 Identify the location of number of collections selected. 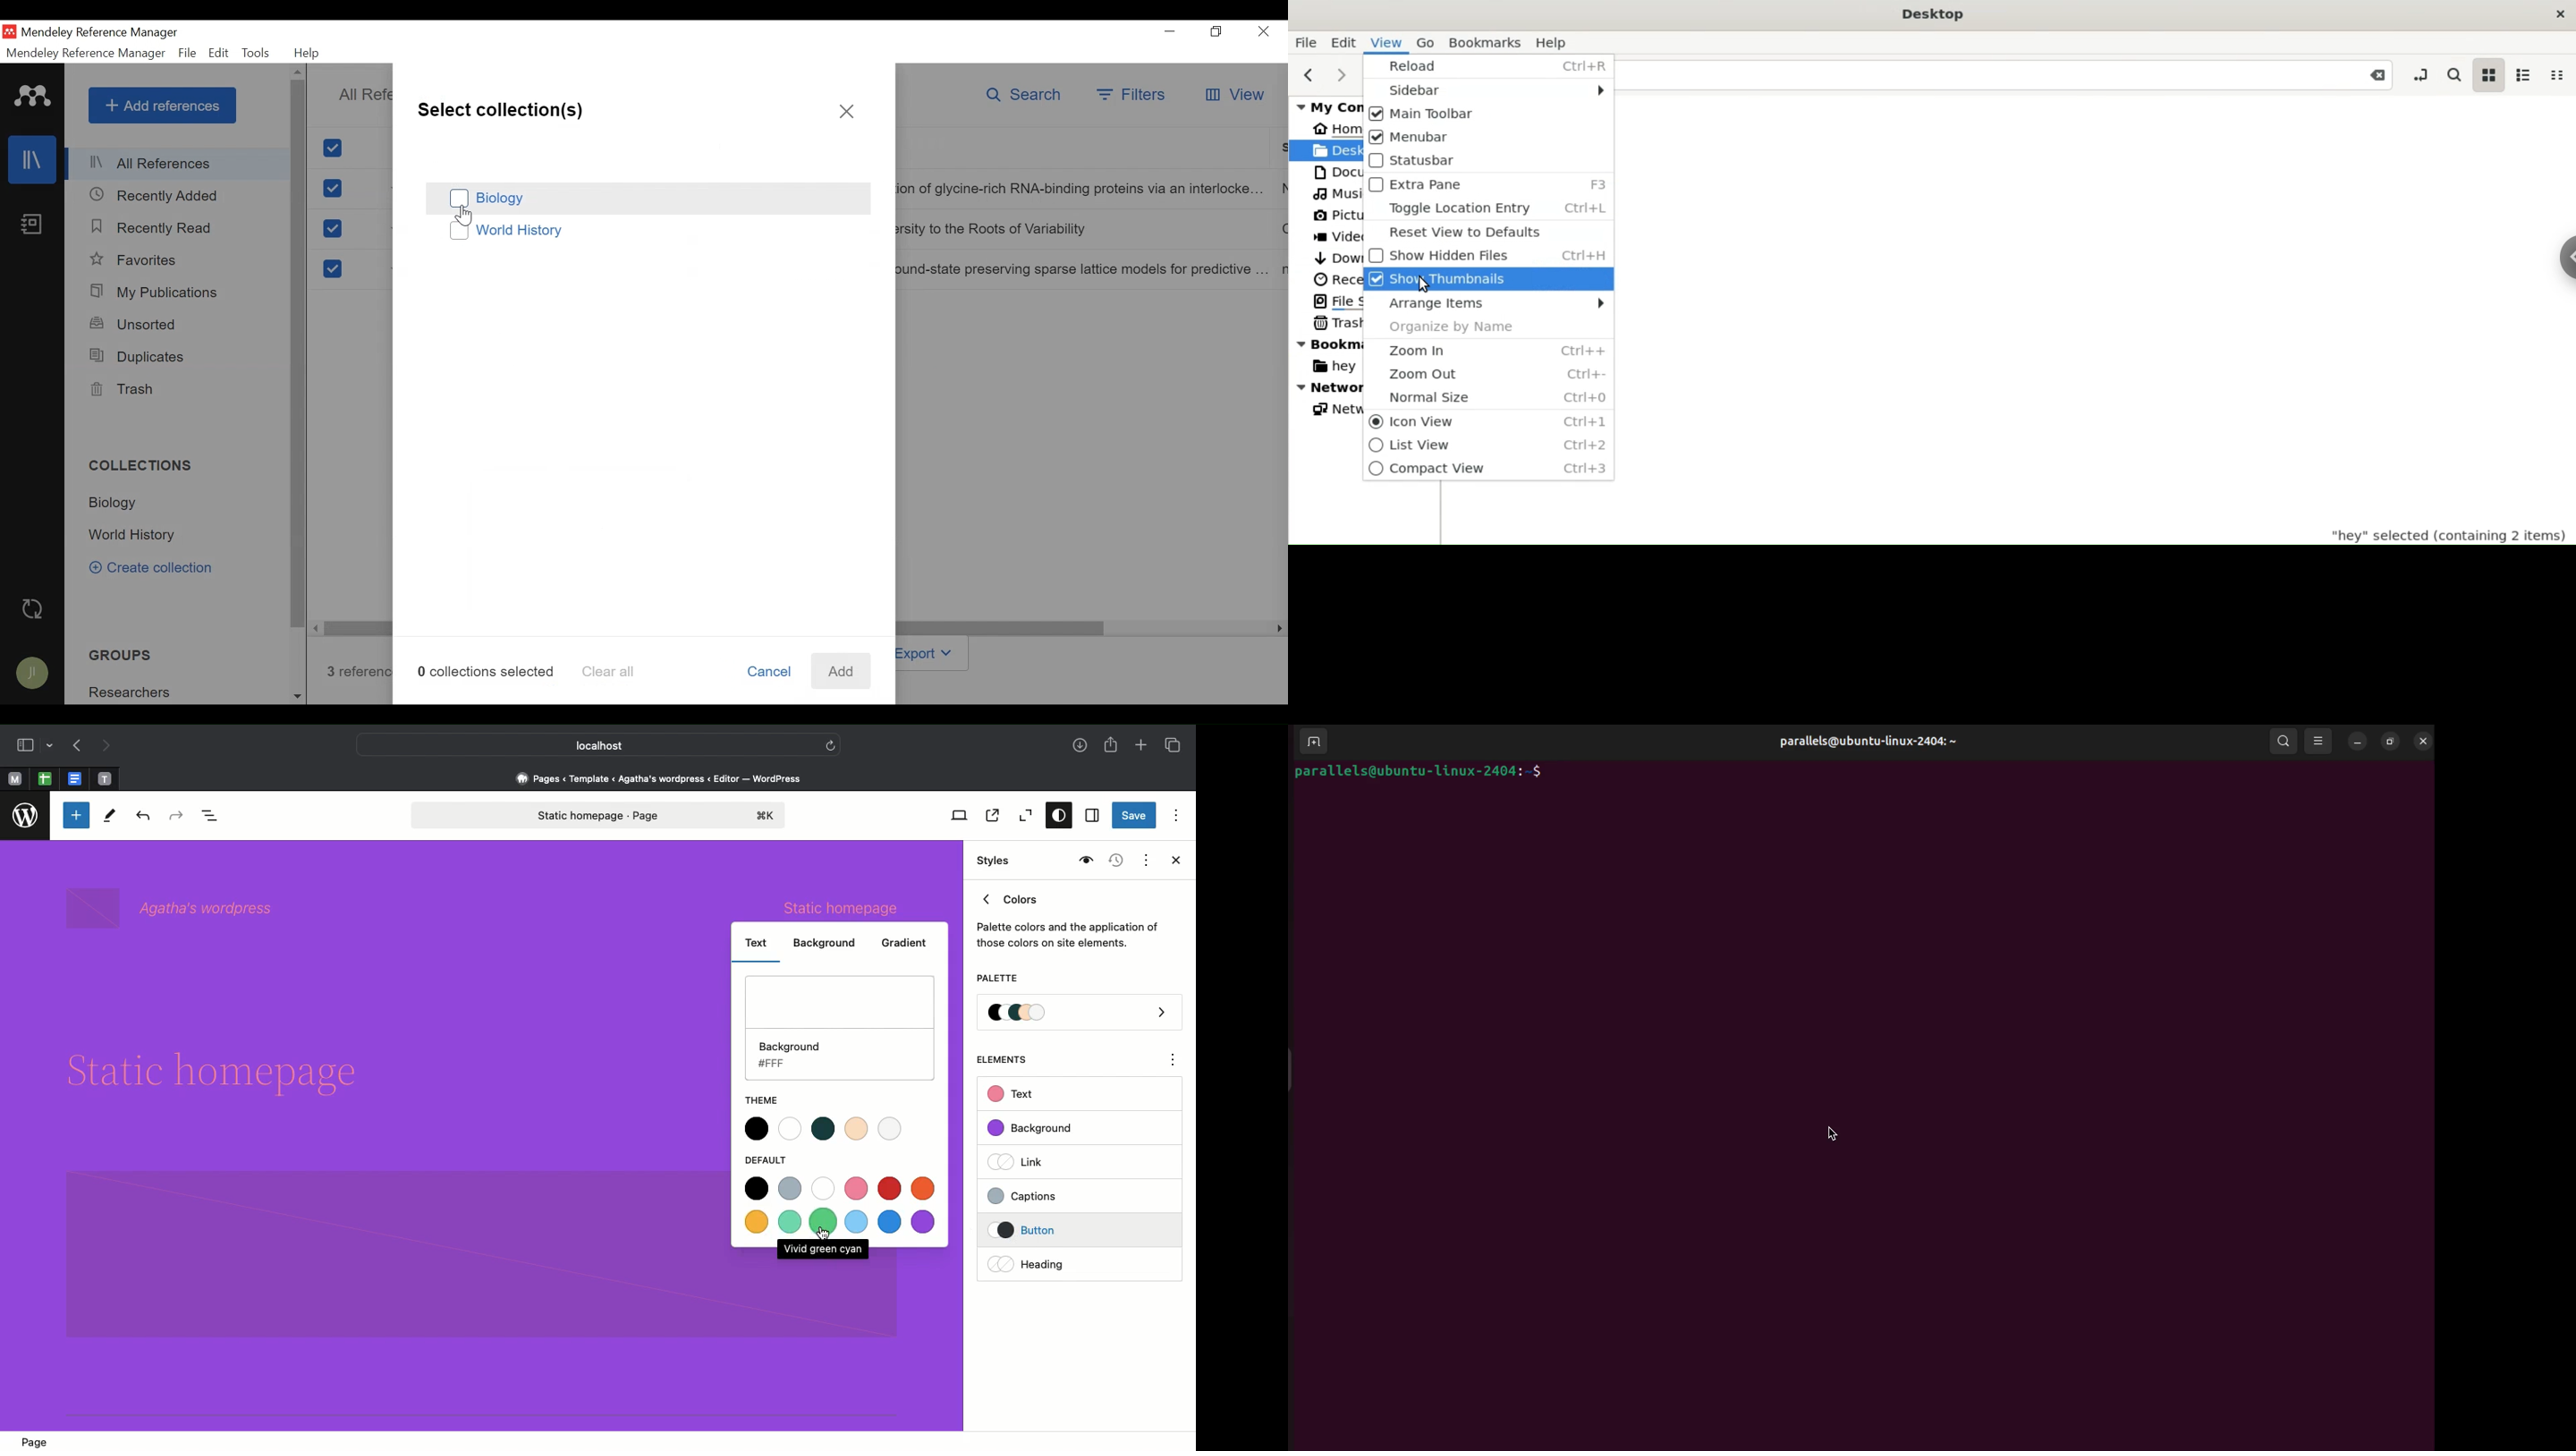
(486, 670).